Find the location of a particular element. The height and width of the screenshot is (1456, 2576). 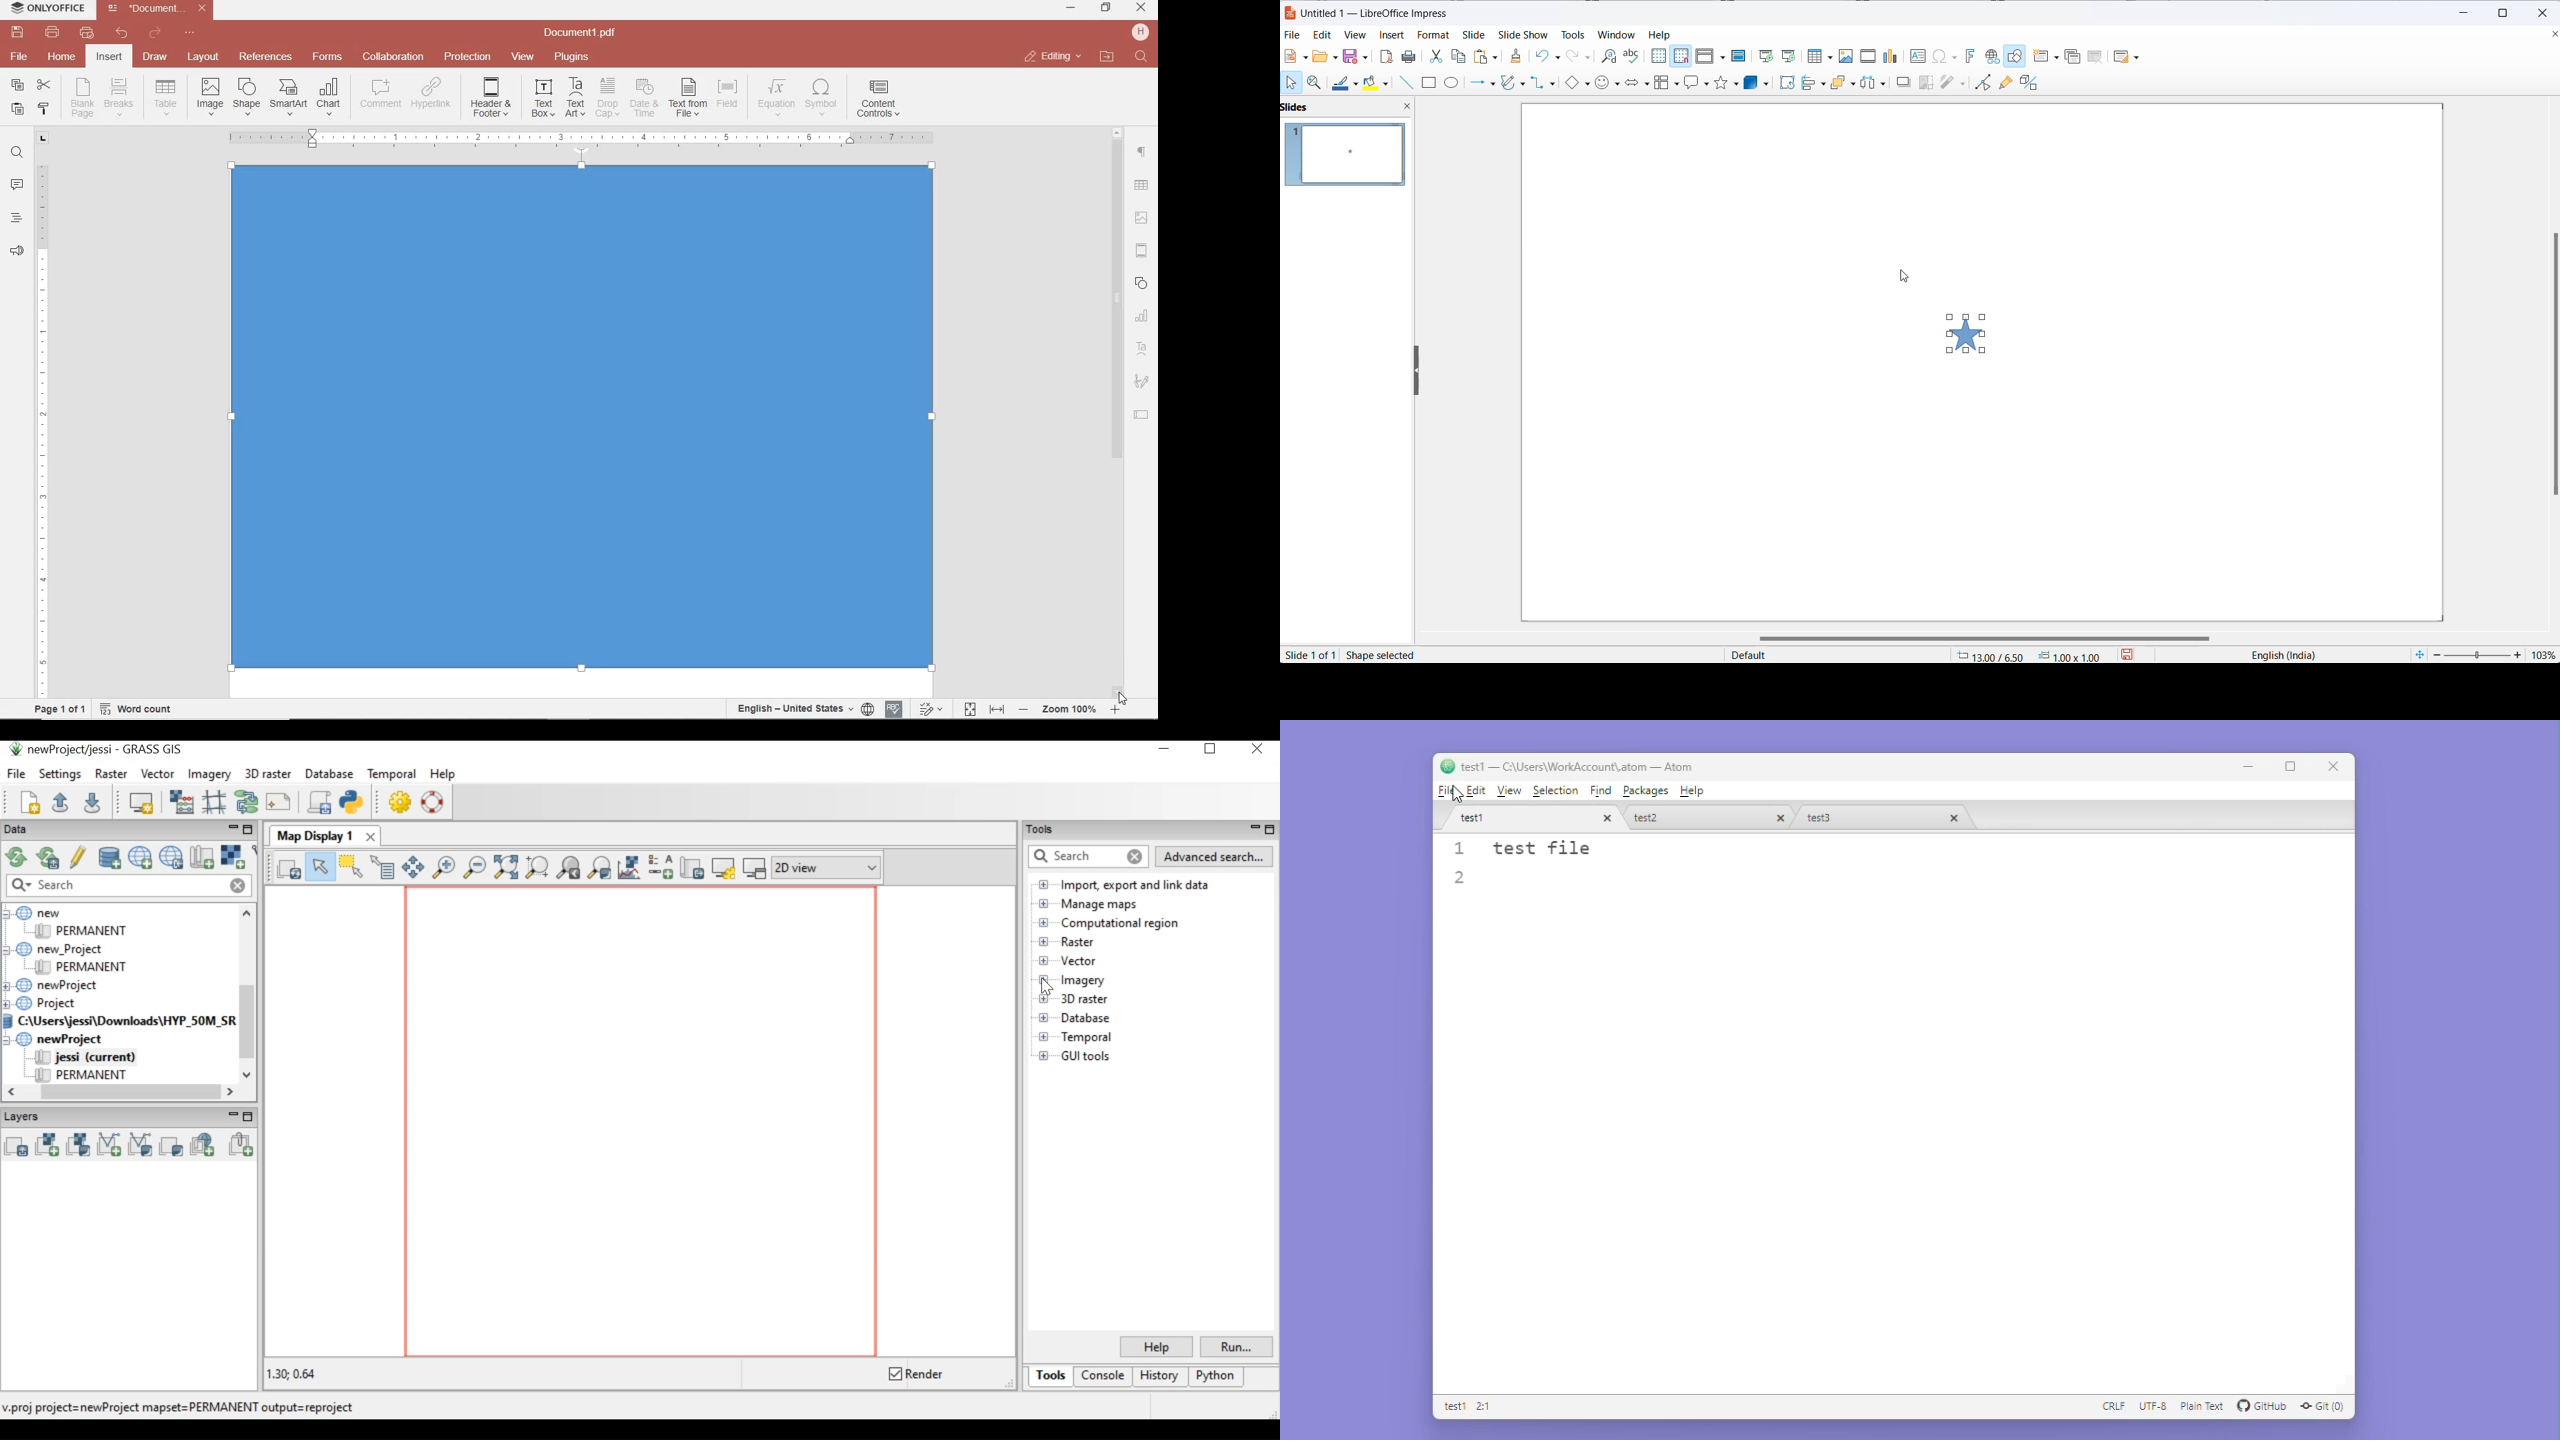

SHAPES is located at coordinates (1143, 285).